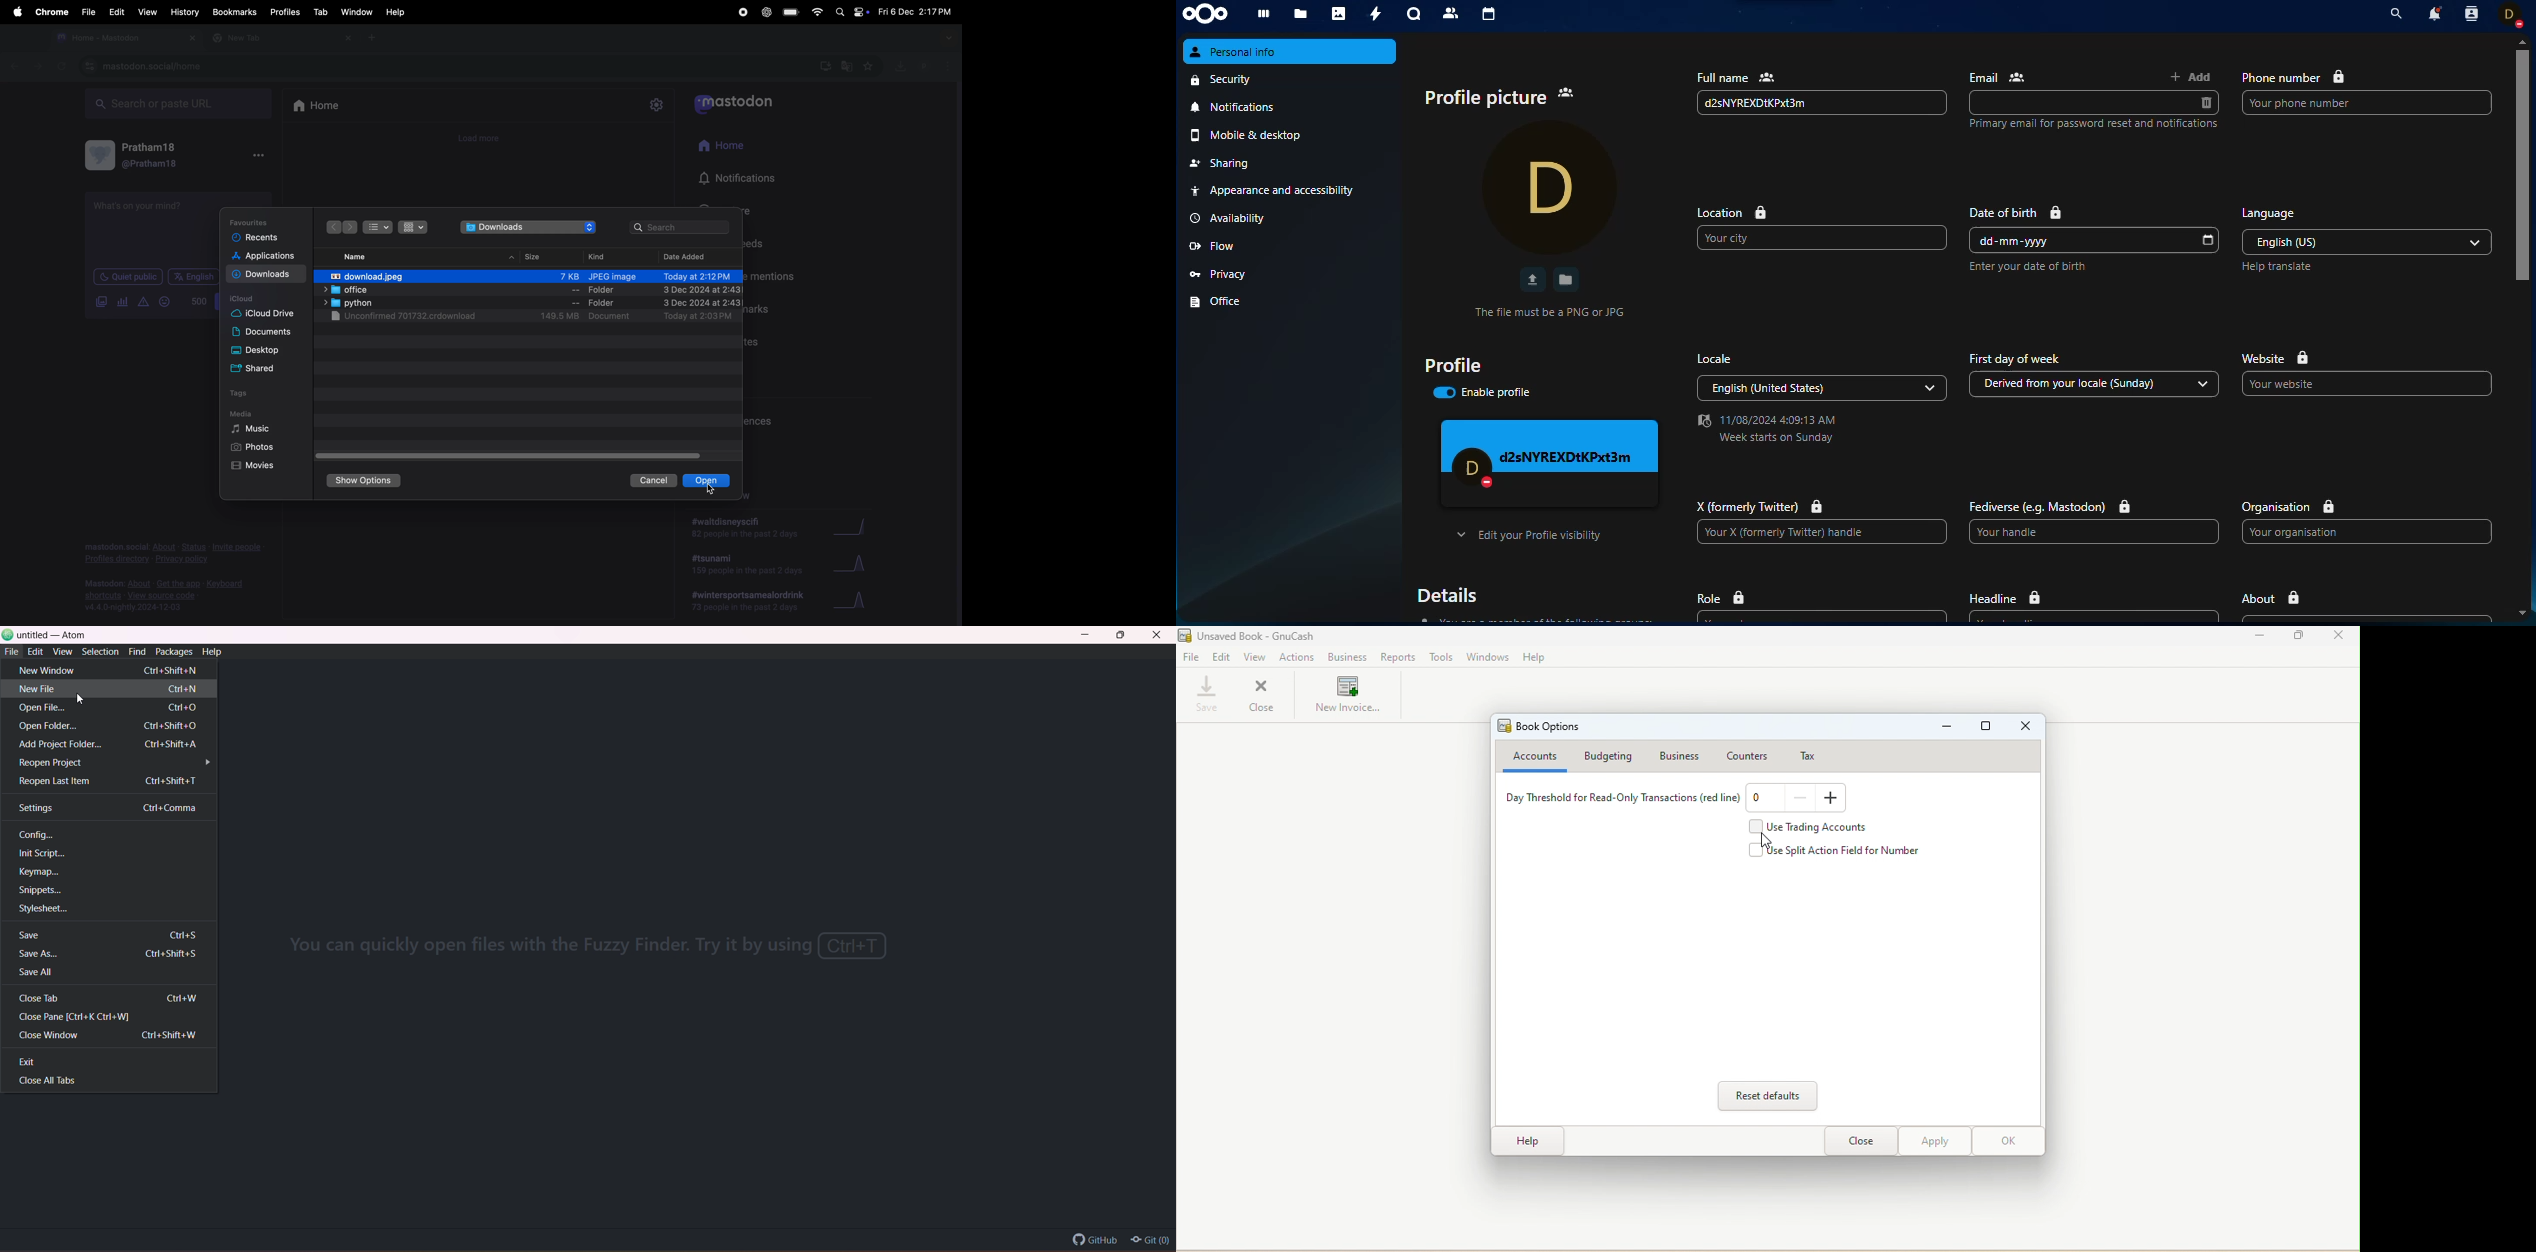 The width and height of the screenshot is (2548, 1260). I want to click on dashboard, so click(1263, 14).